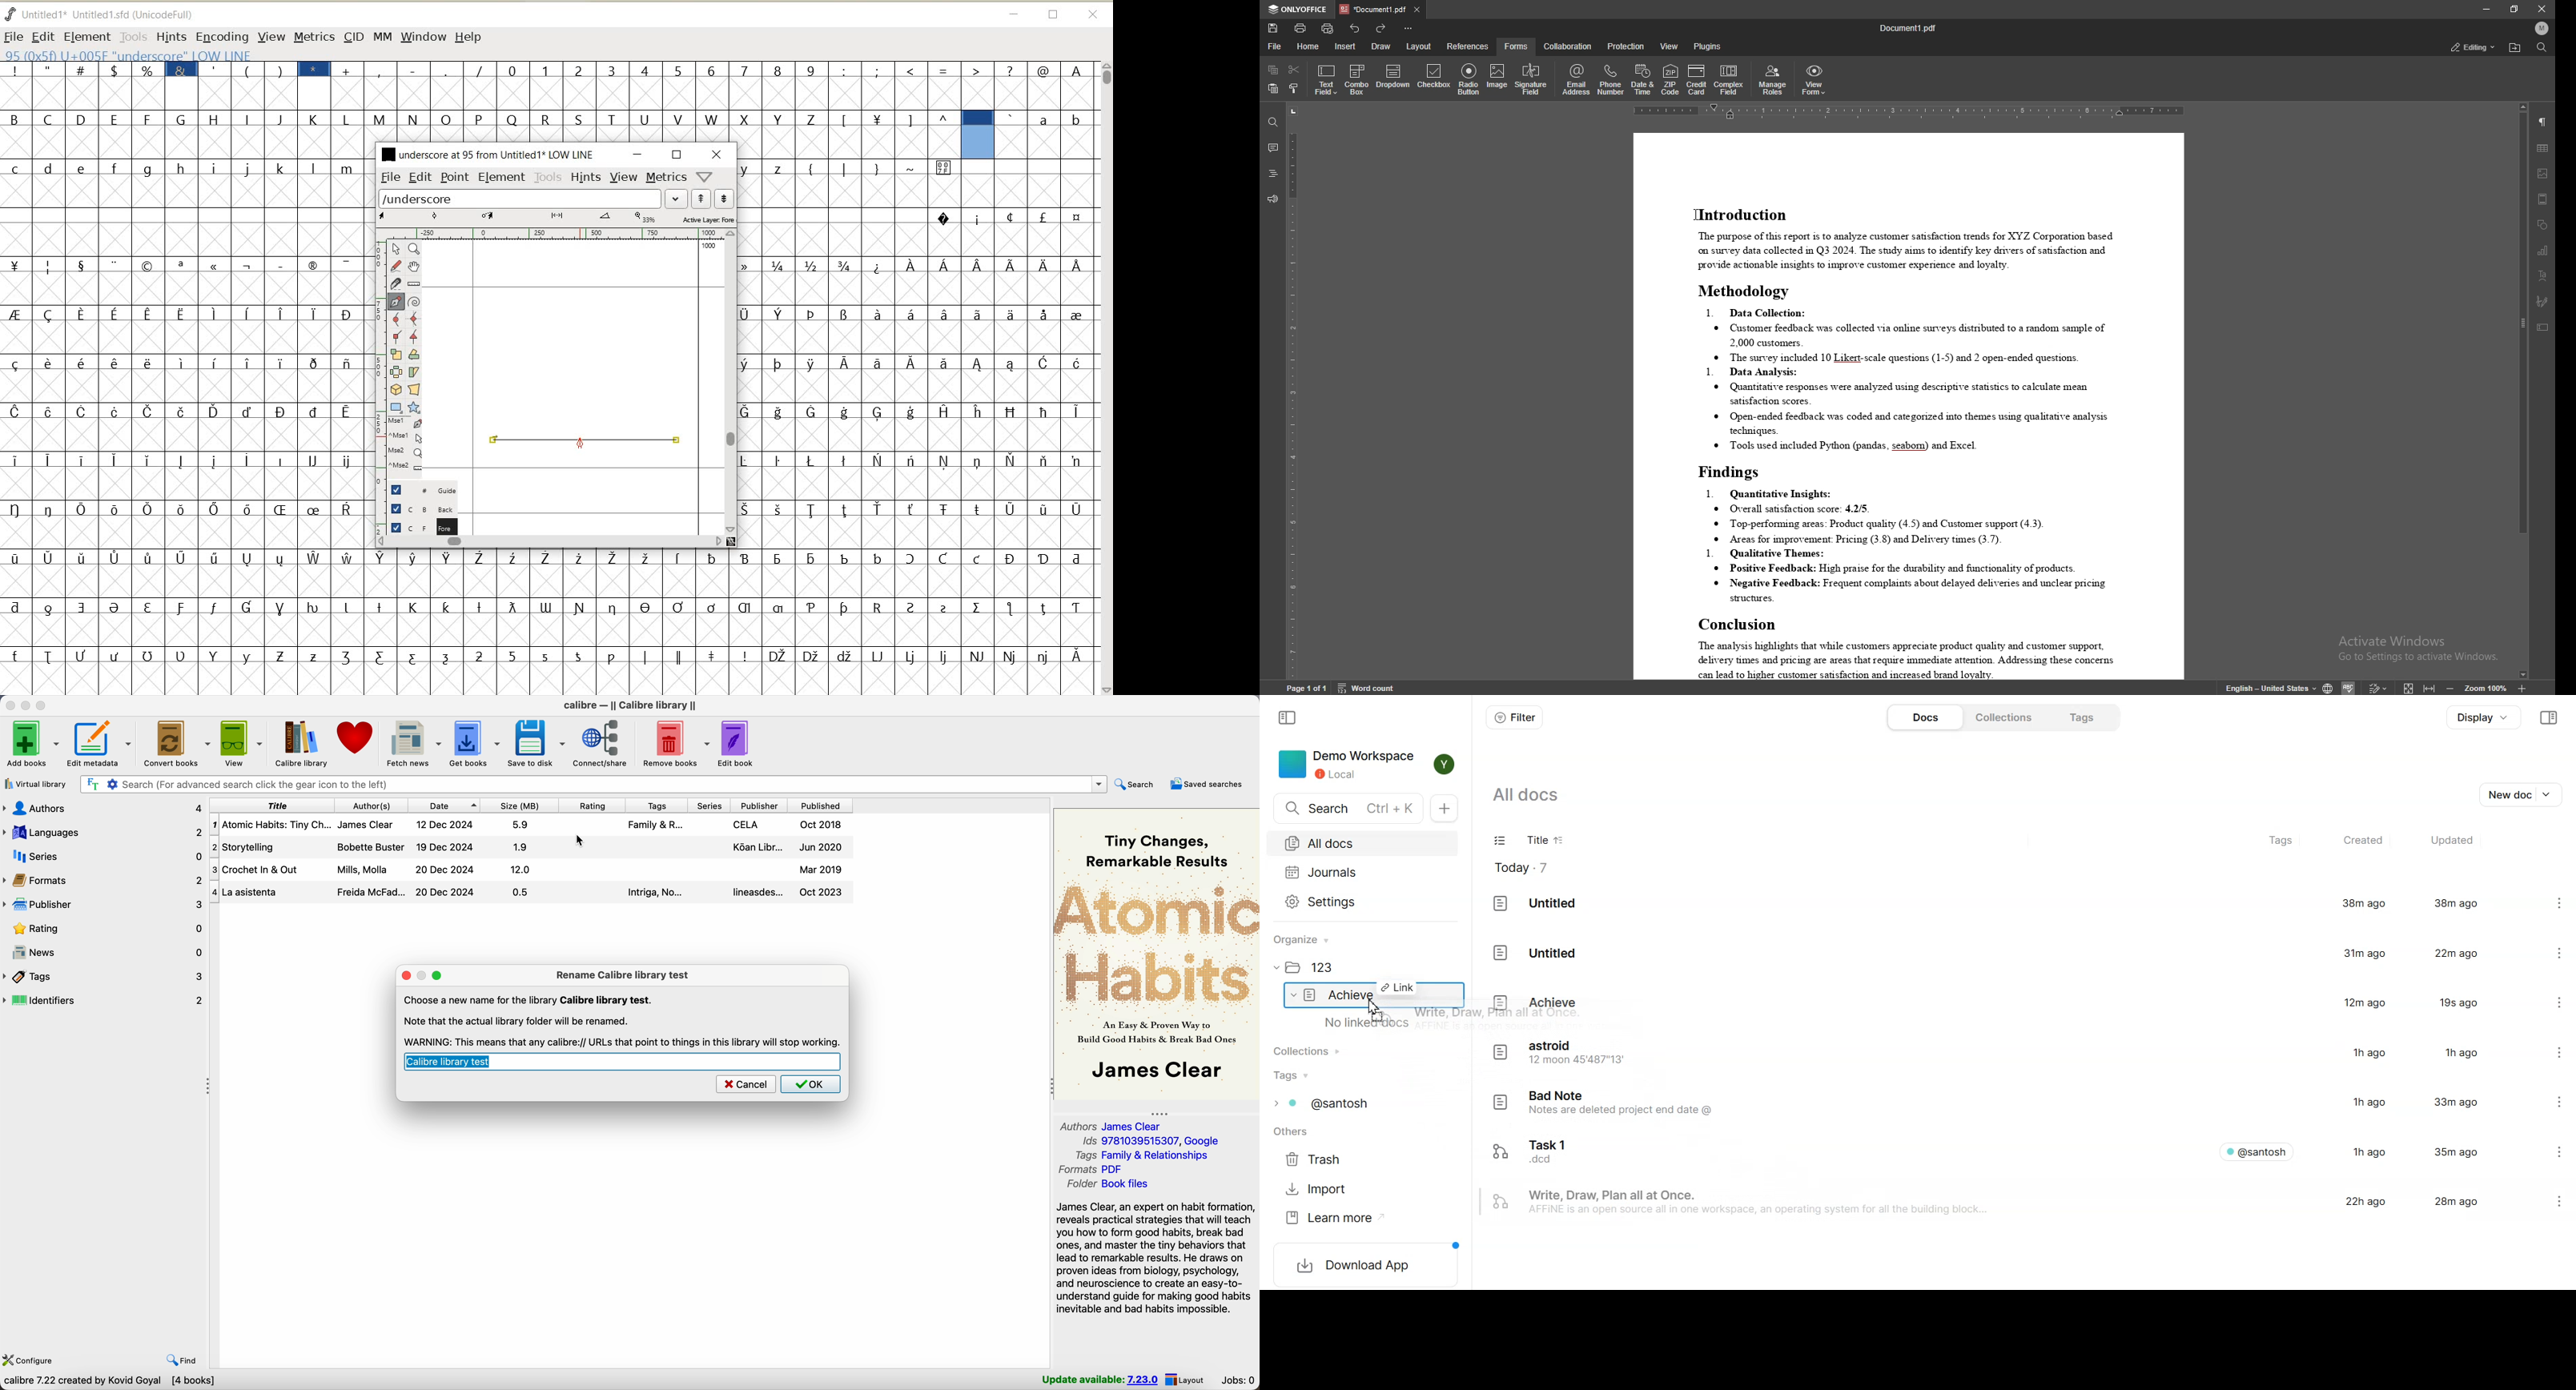  What do you see at coordinates (623, 976) in the screenshot?
I see `rename Calibre library test` at bounding box center [623, 976].